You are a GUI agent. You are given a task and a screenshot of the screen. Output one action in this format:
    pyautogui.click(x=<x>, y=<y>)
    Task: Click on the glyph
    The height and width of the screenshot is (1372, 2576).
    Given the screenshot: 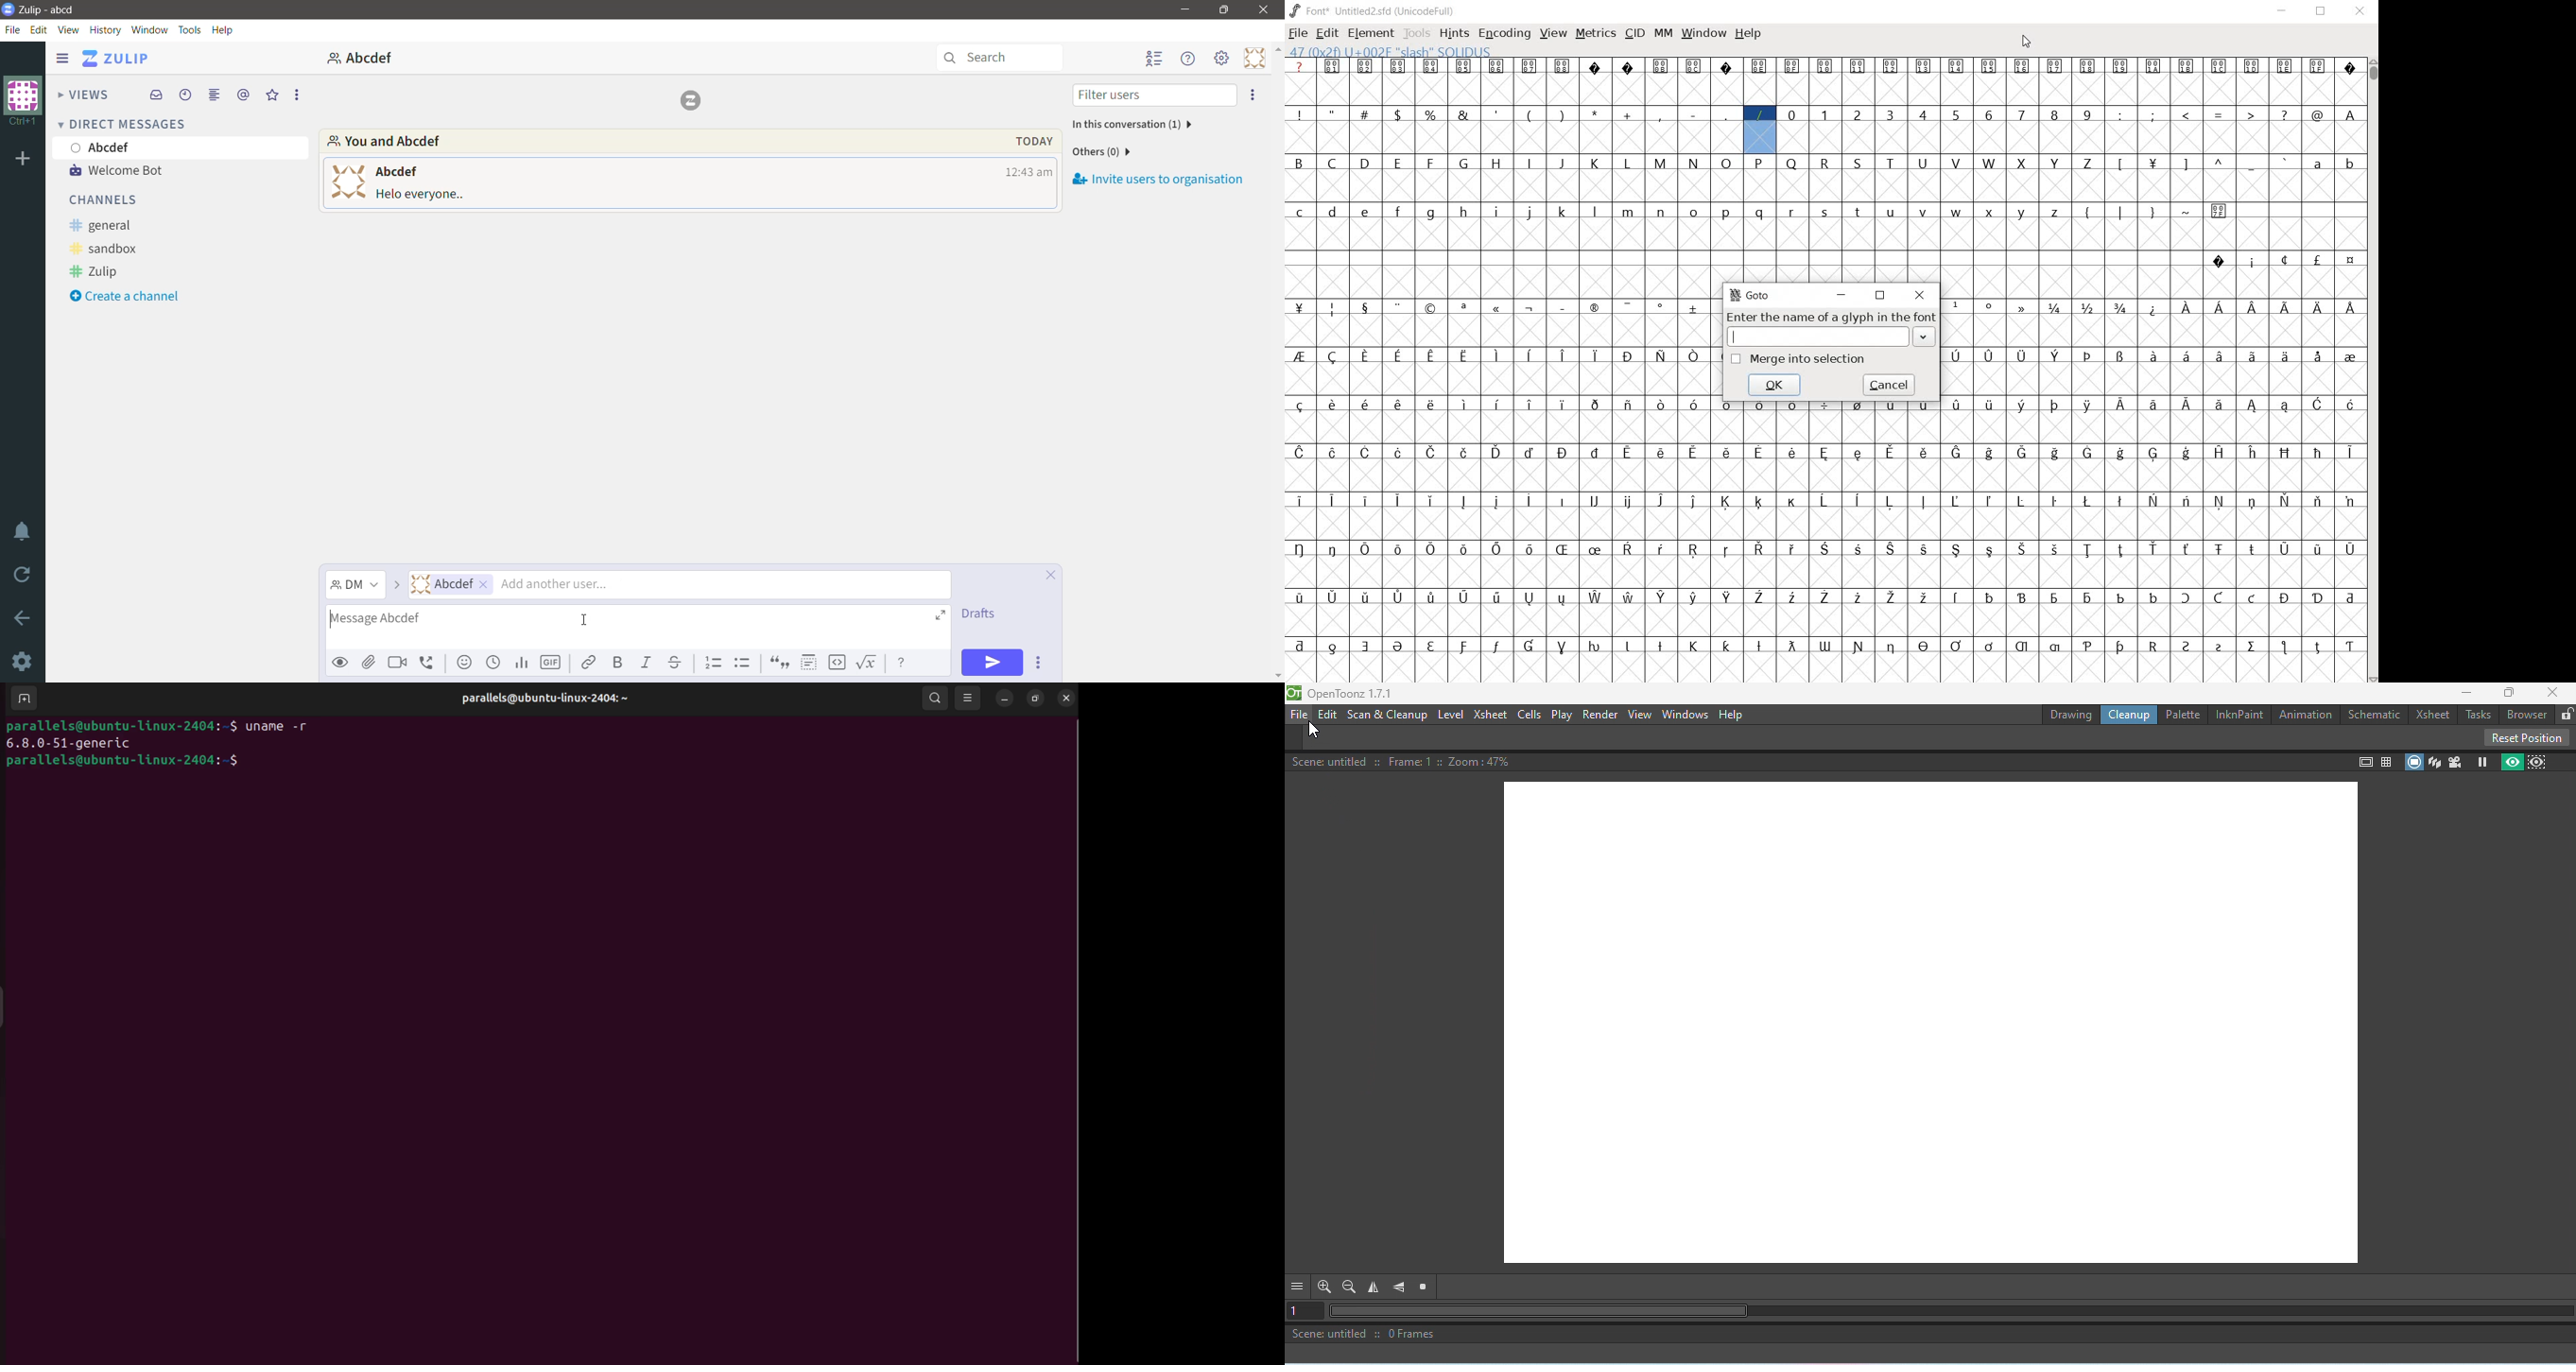 What is the action you would take?
    pyautogui.click(x=2087, y=214)
    